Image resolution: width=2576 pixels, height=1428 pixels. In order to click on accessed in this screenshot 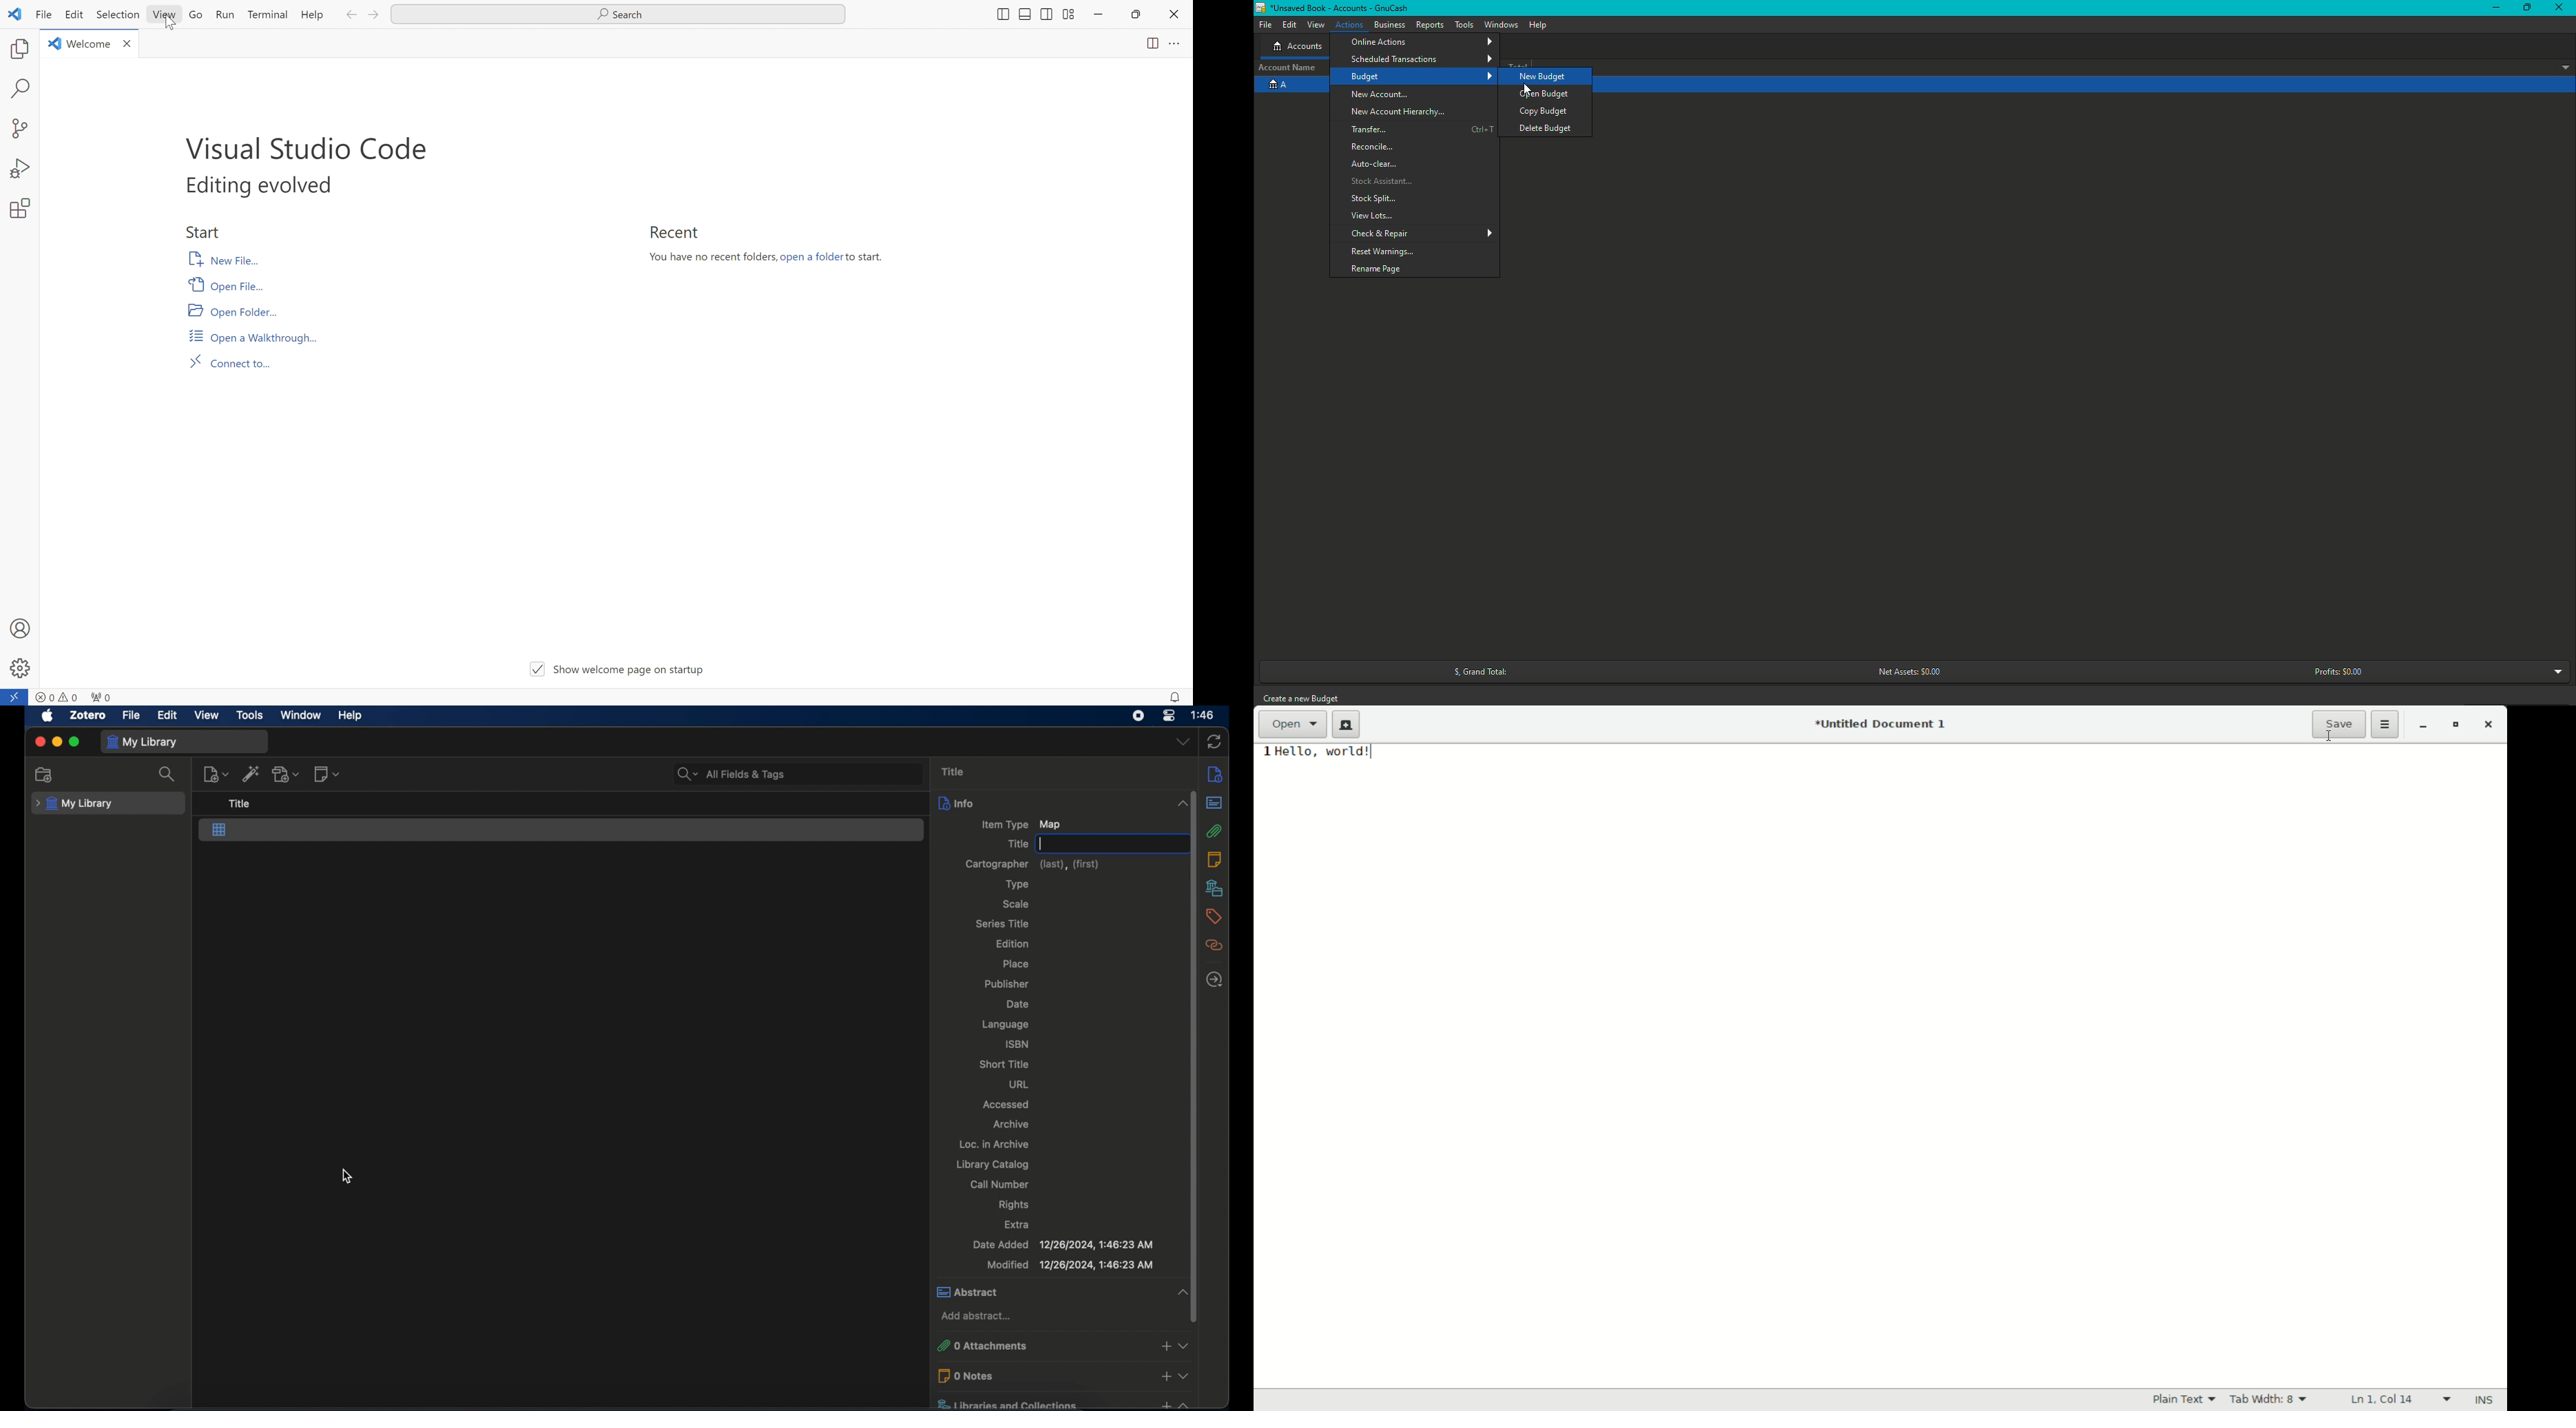, I will do `click(1006, 1103)`.